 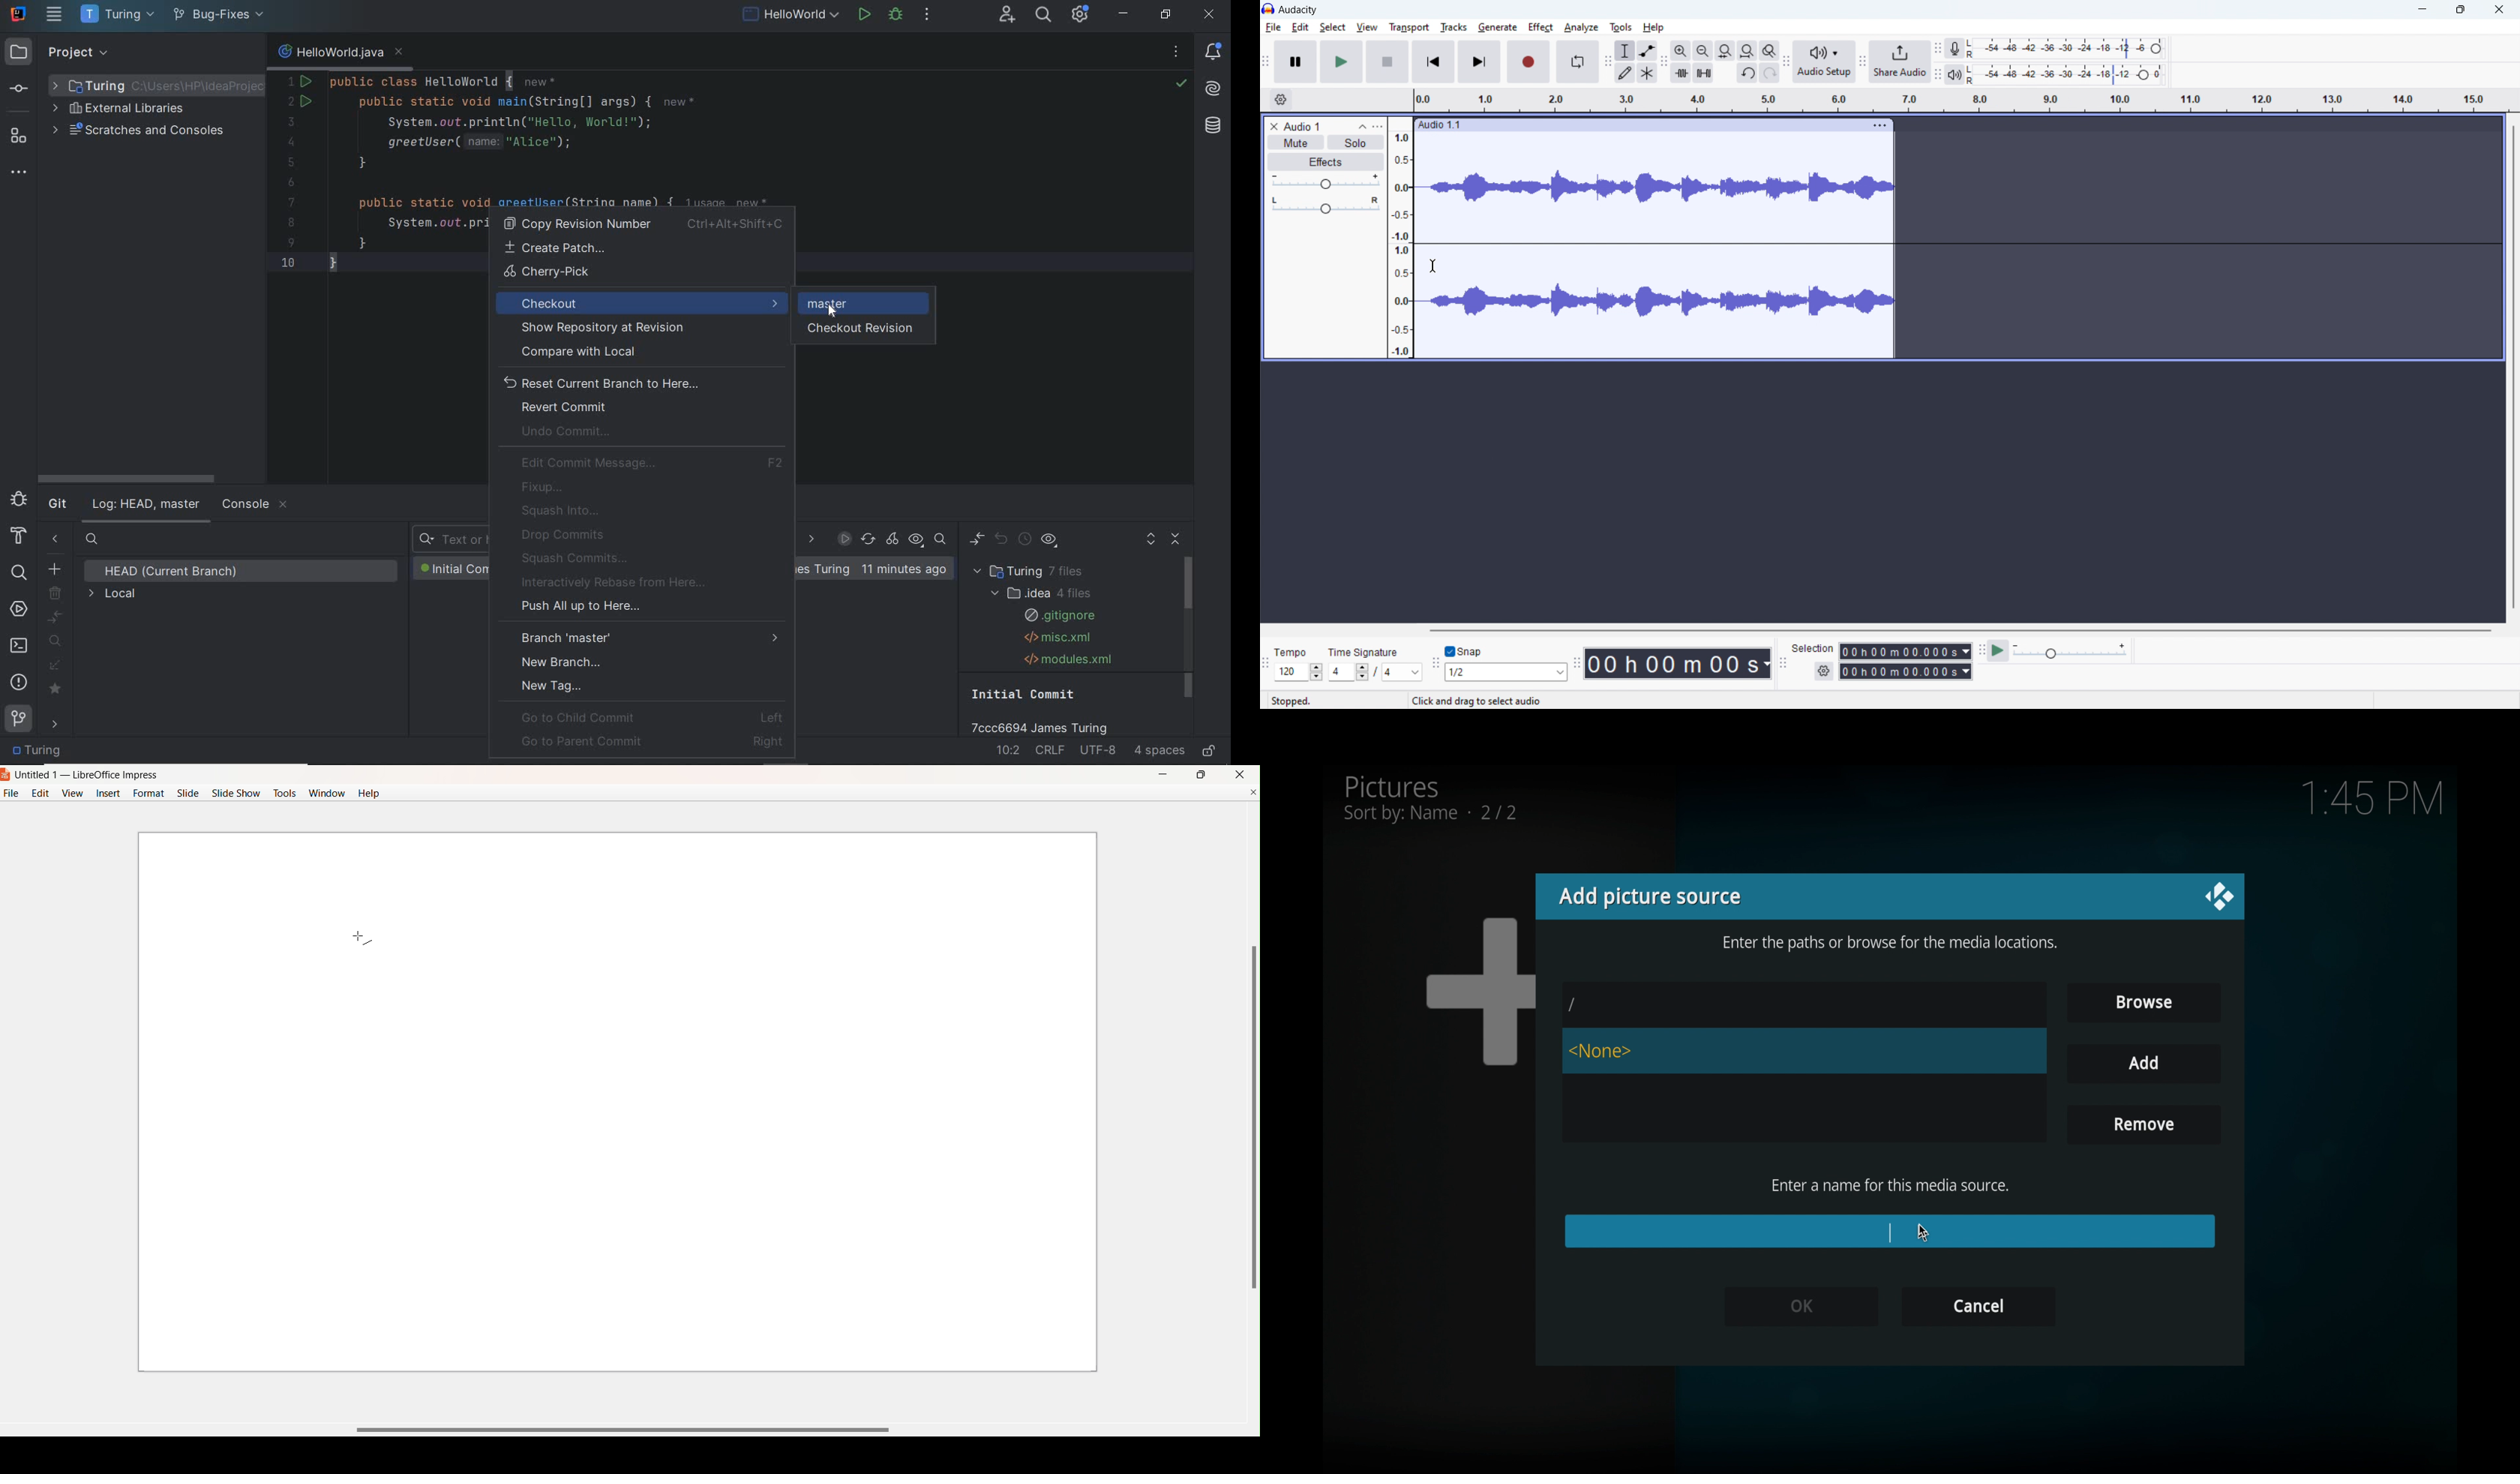 I want to click on slash icon, so click(x=1574, y=1005).